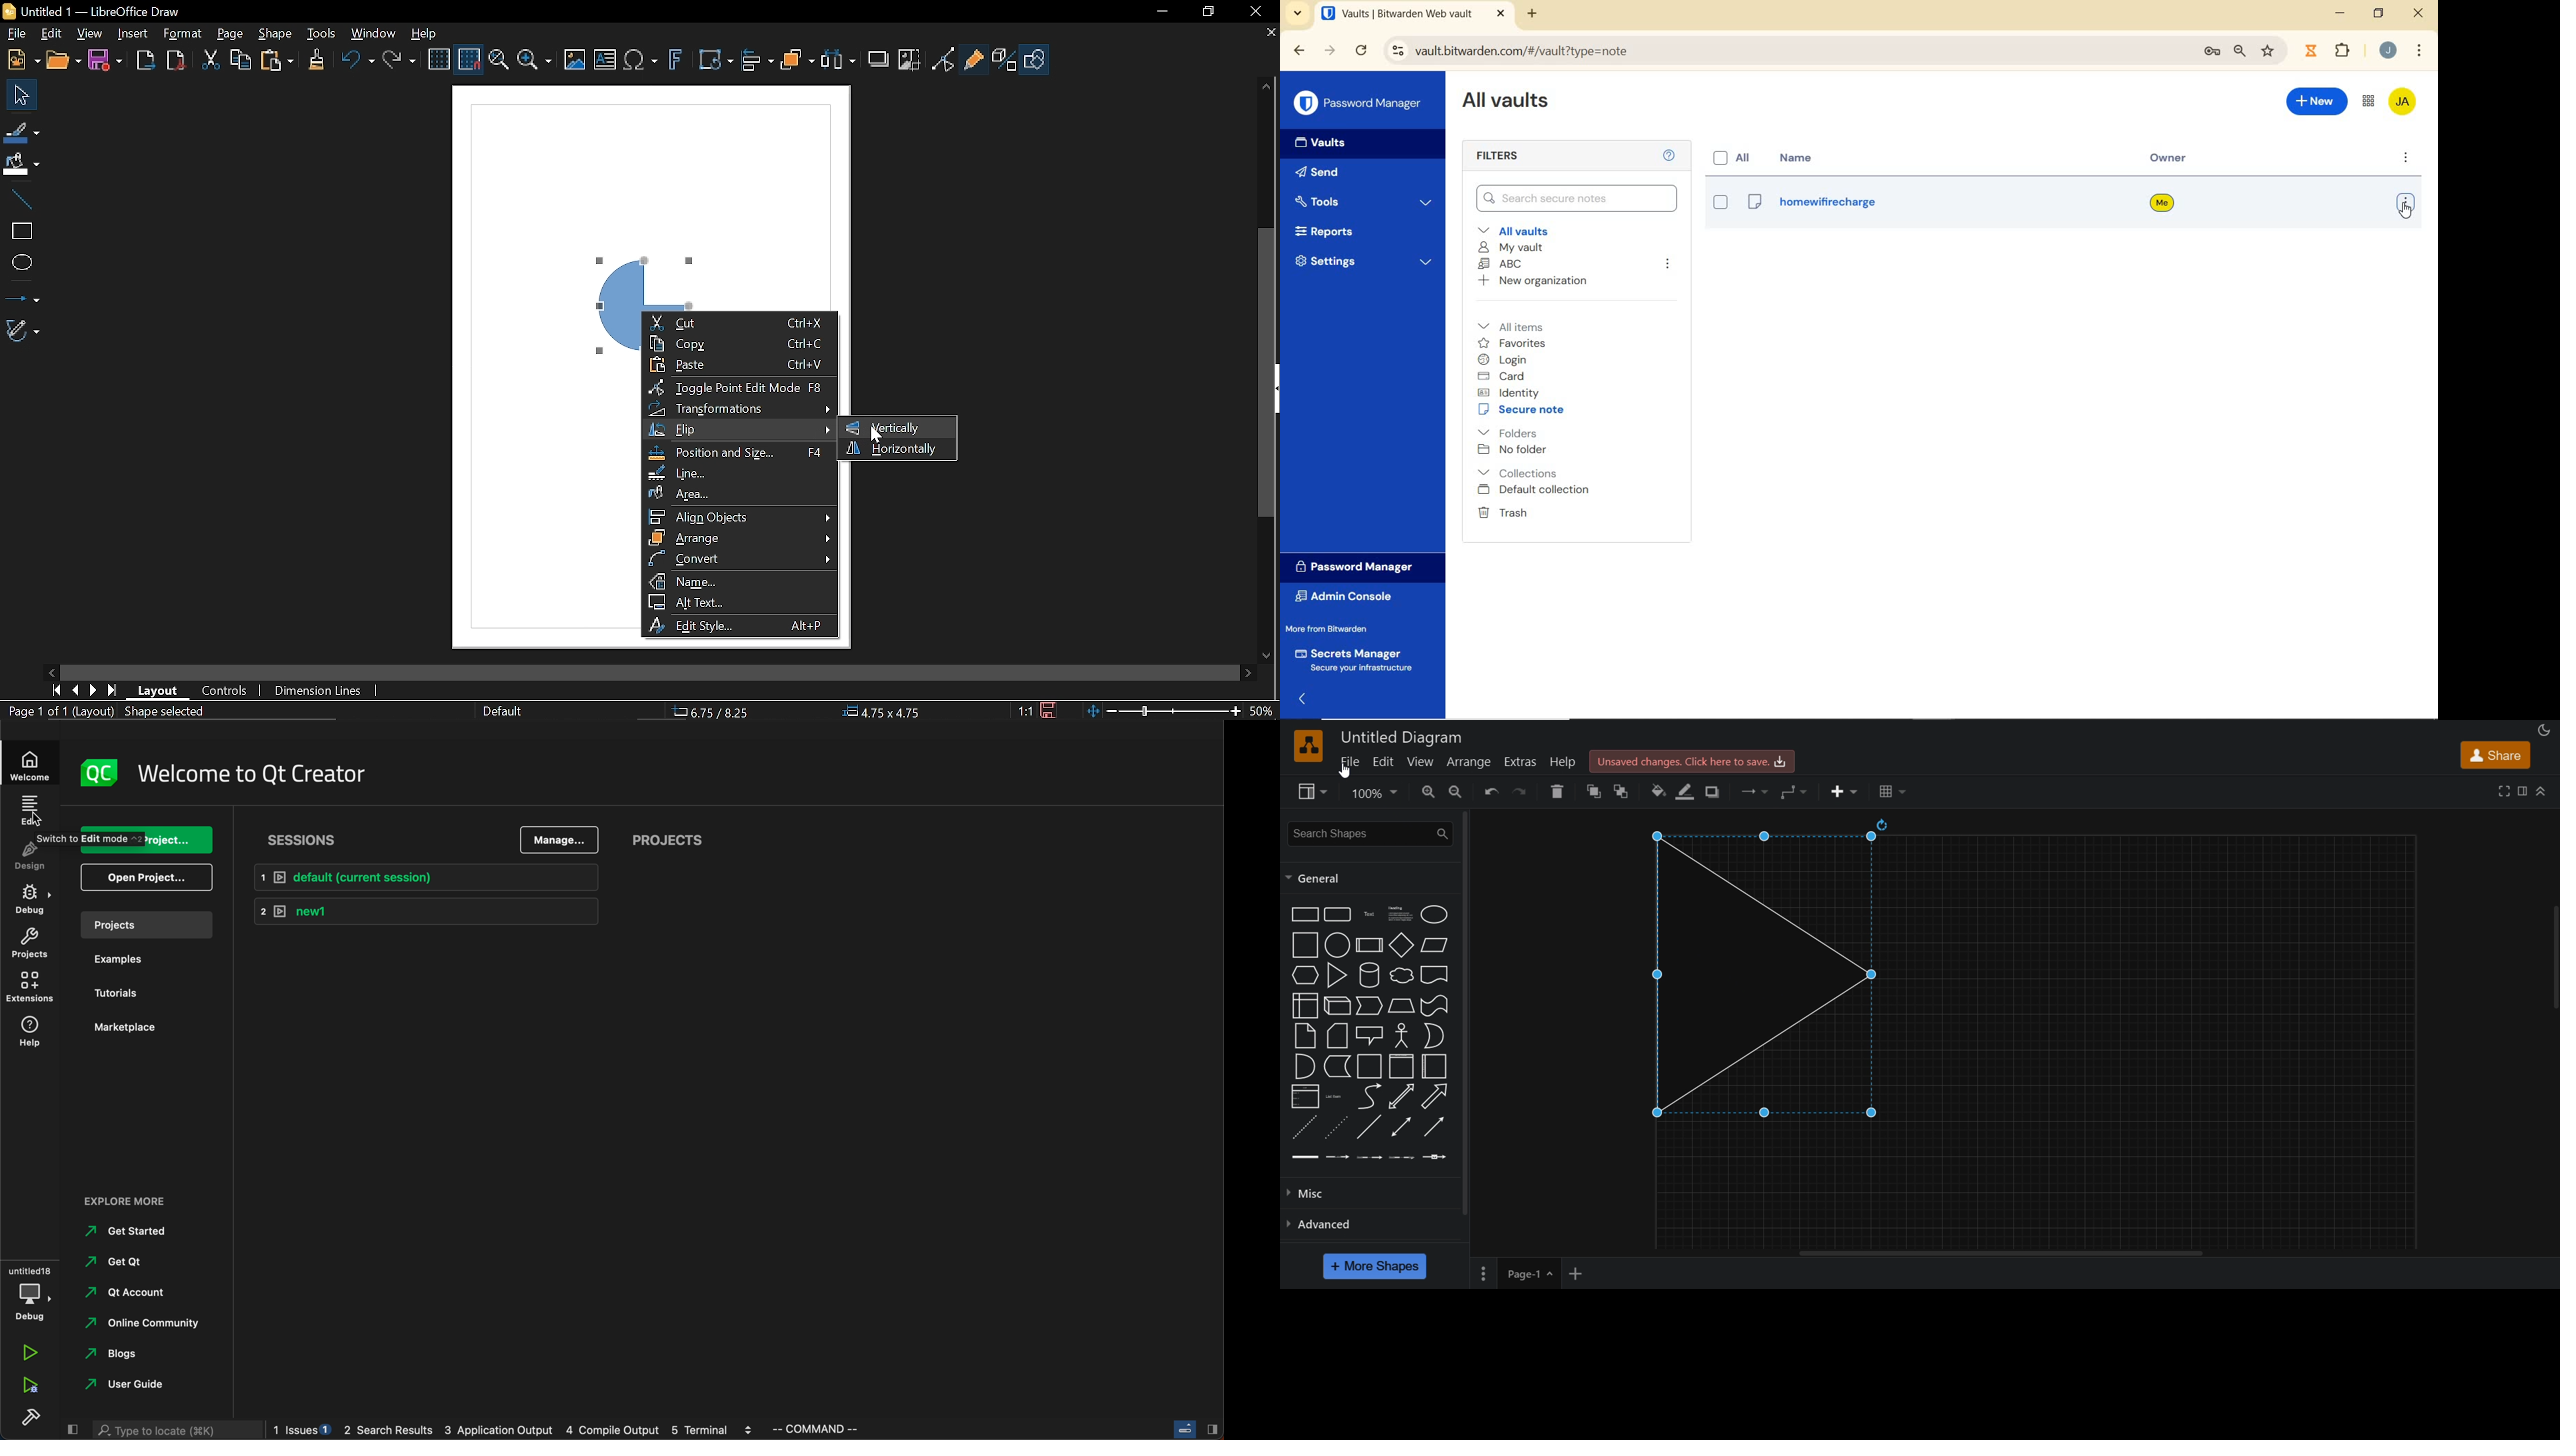  What do you see at coordinates (1377, 1267) in the screenshot?
I see `more shapes` at bounding box center [1377, 1267].